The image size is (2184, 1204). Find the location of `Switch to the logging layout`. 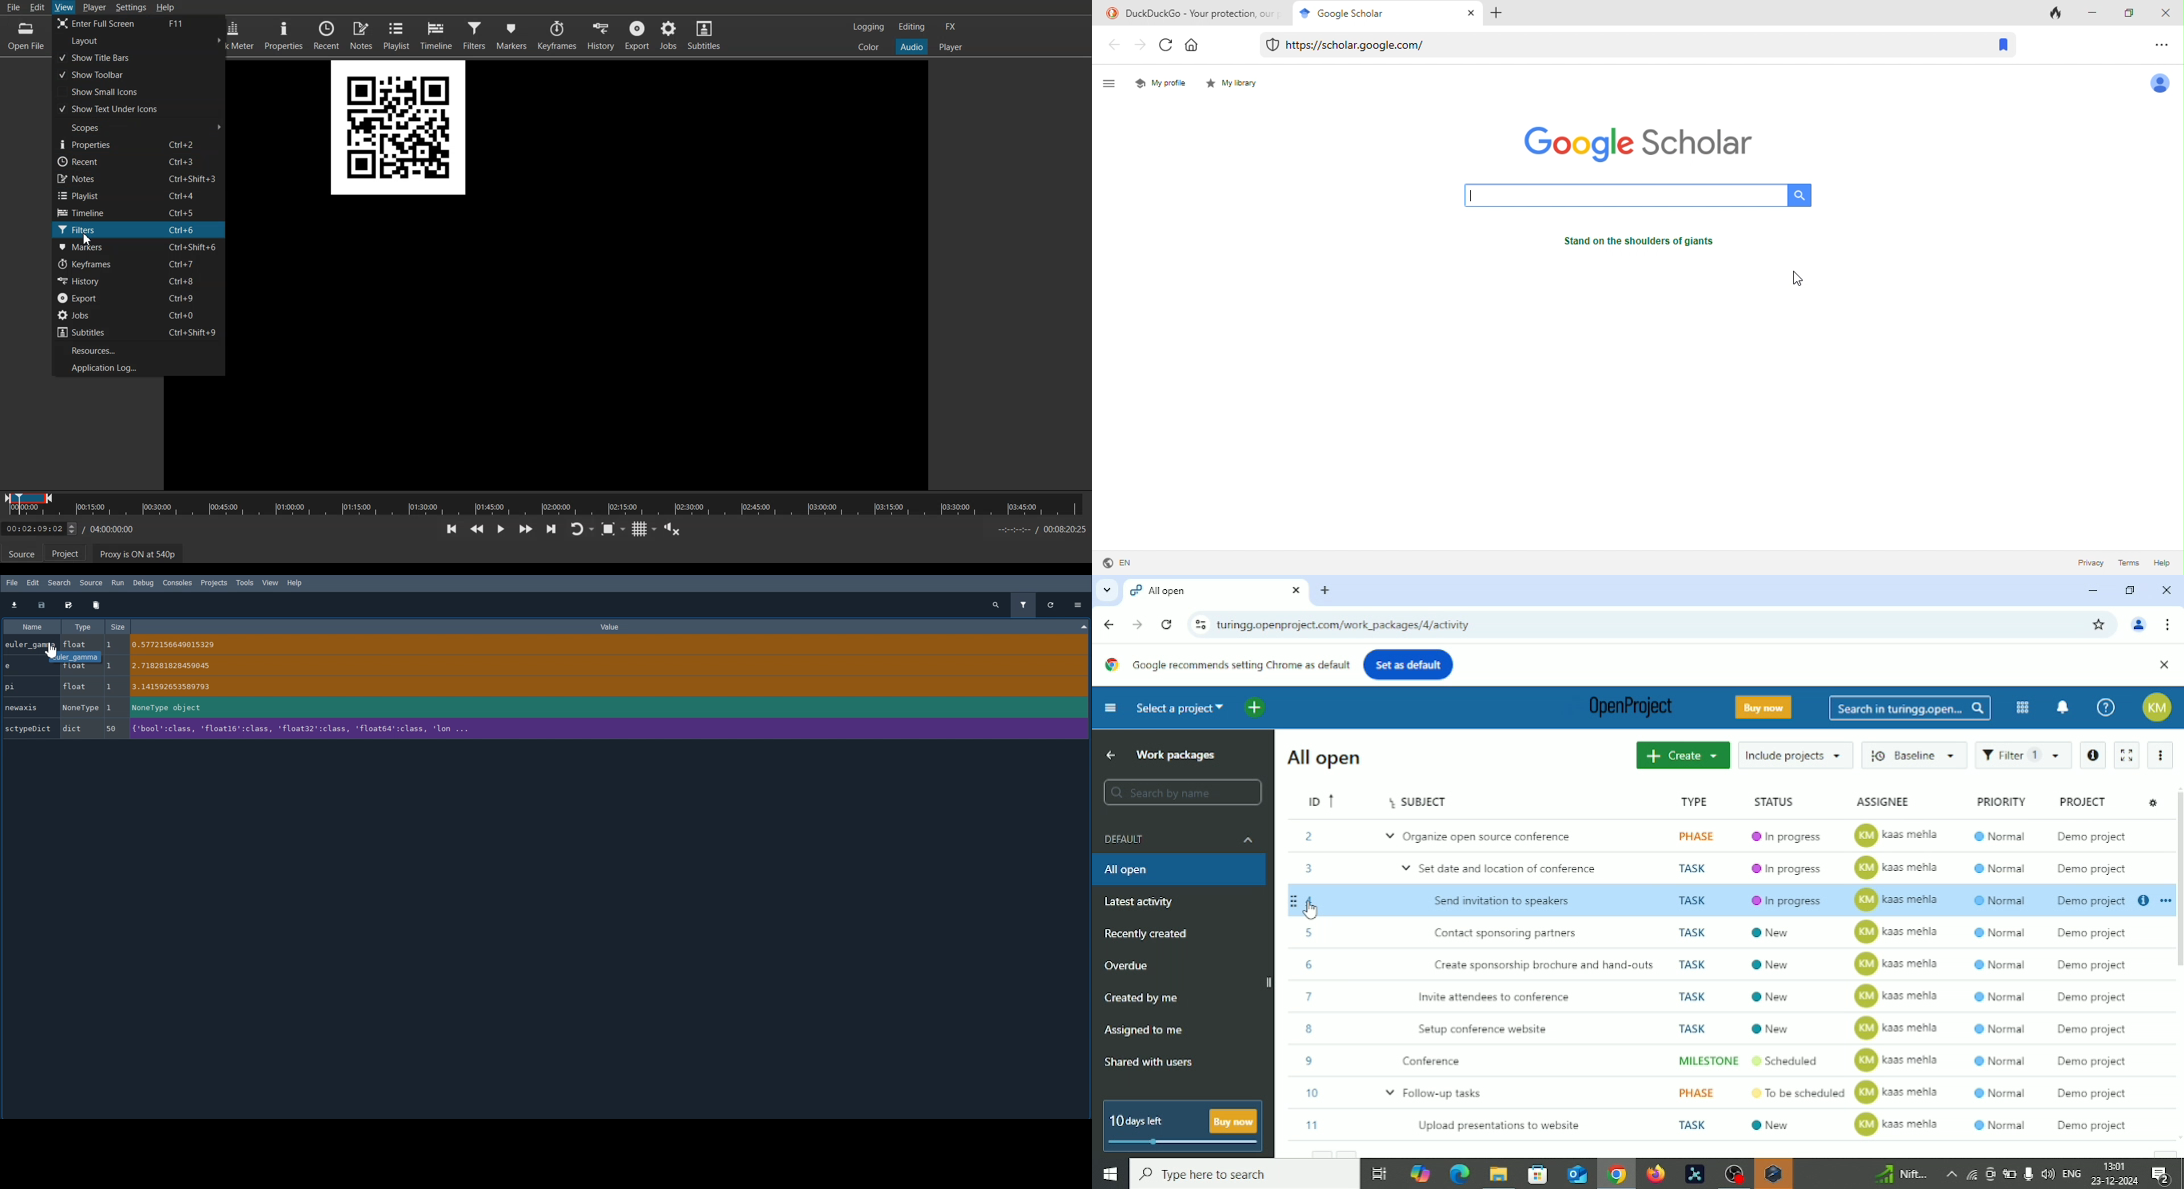

Switch to the logging layout is located at coordinates (869, 27).